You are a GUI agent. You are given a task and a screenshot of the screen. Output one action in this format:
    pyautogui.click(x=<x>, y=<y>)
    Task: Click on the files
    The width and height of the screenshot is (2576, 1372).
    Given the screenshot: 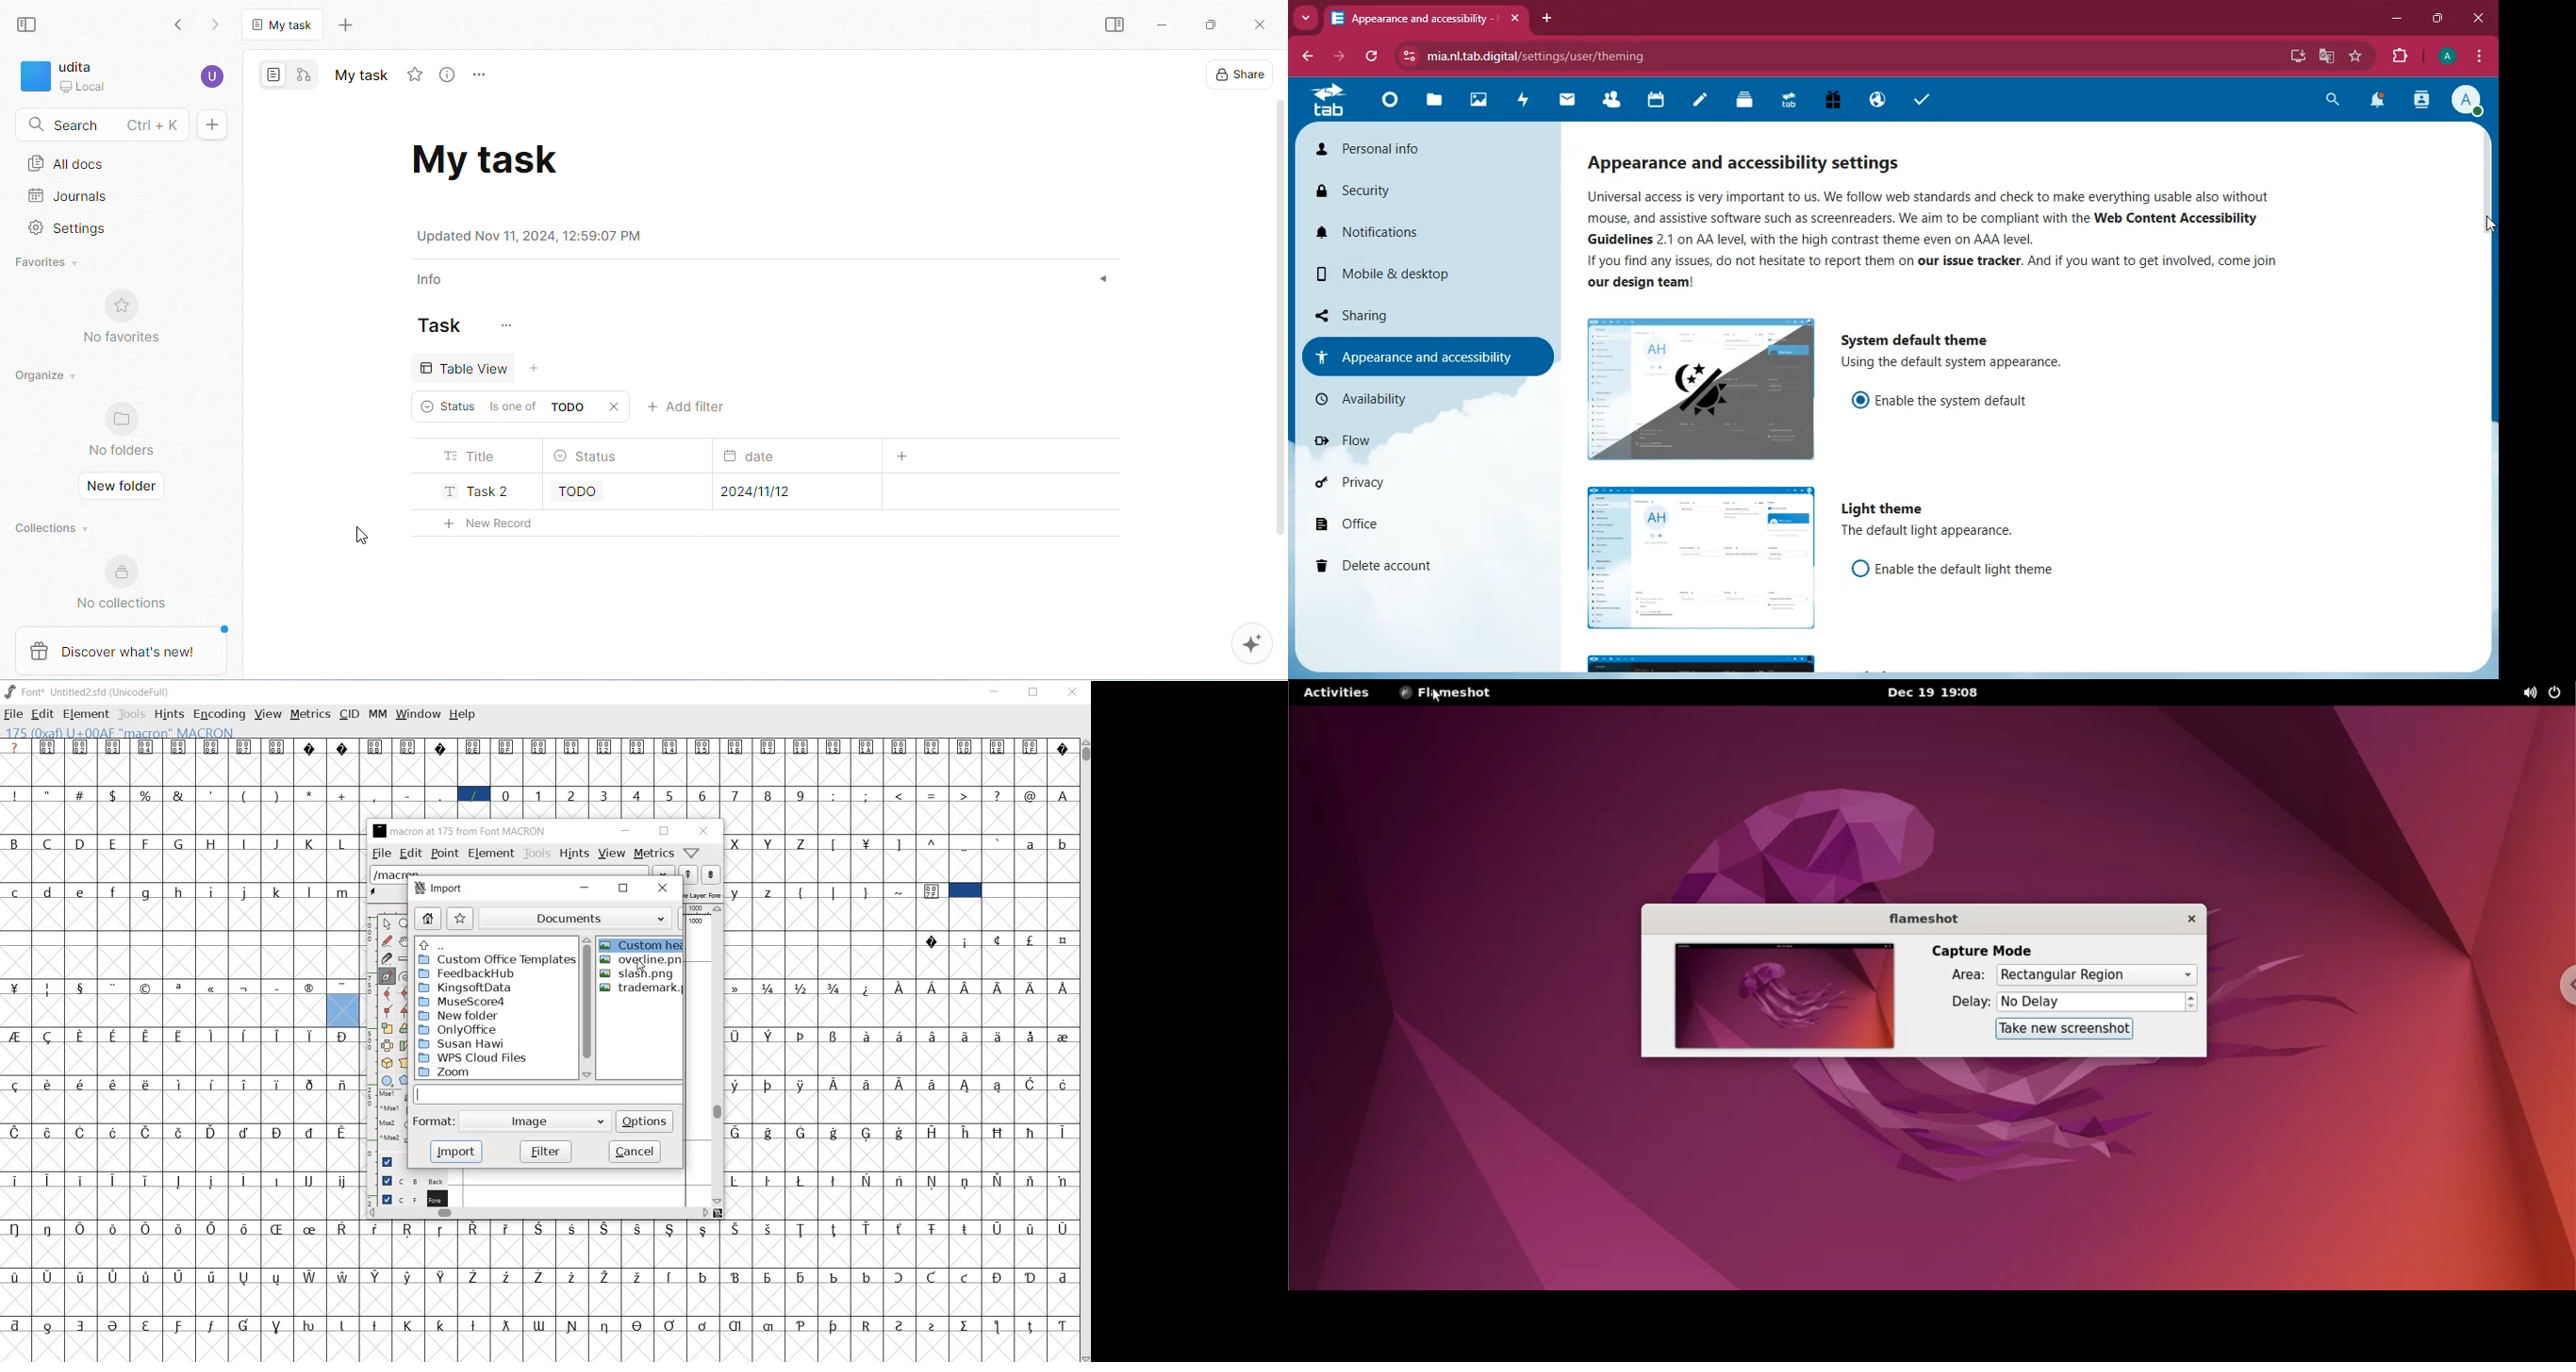 What is the action you would take?
    pyautogui.click(x=1436, y=102)
    